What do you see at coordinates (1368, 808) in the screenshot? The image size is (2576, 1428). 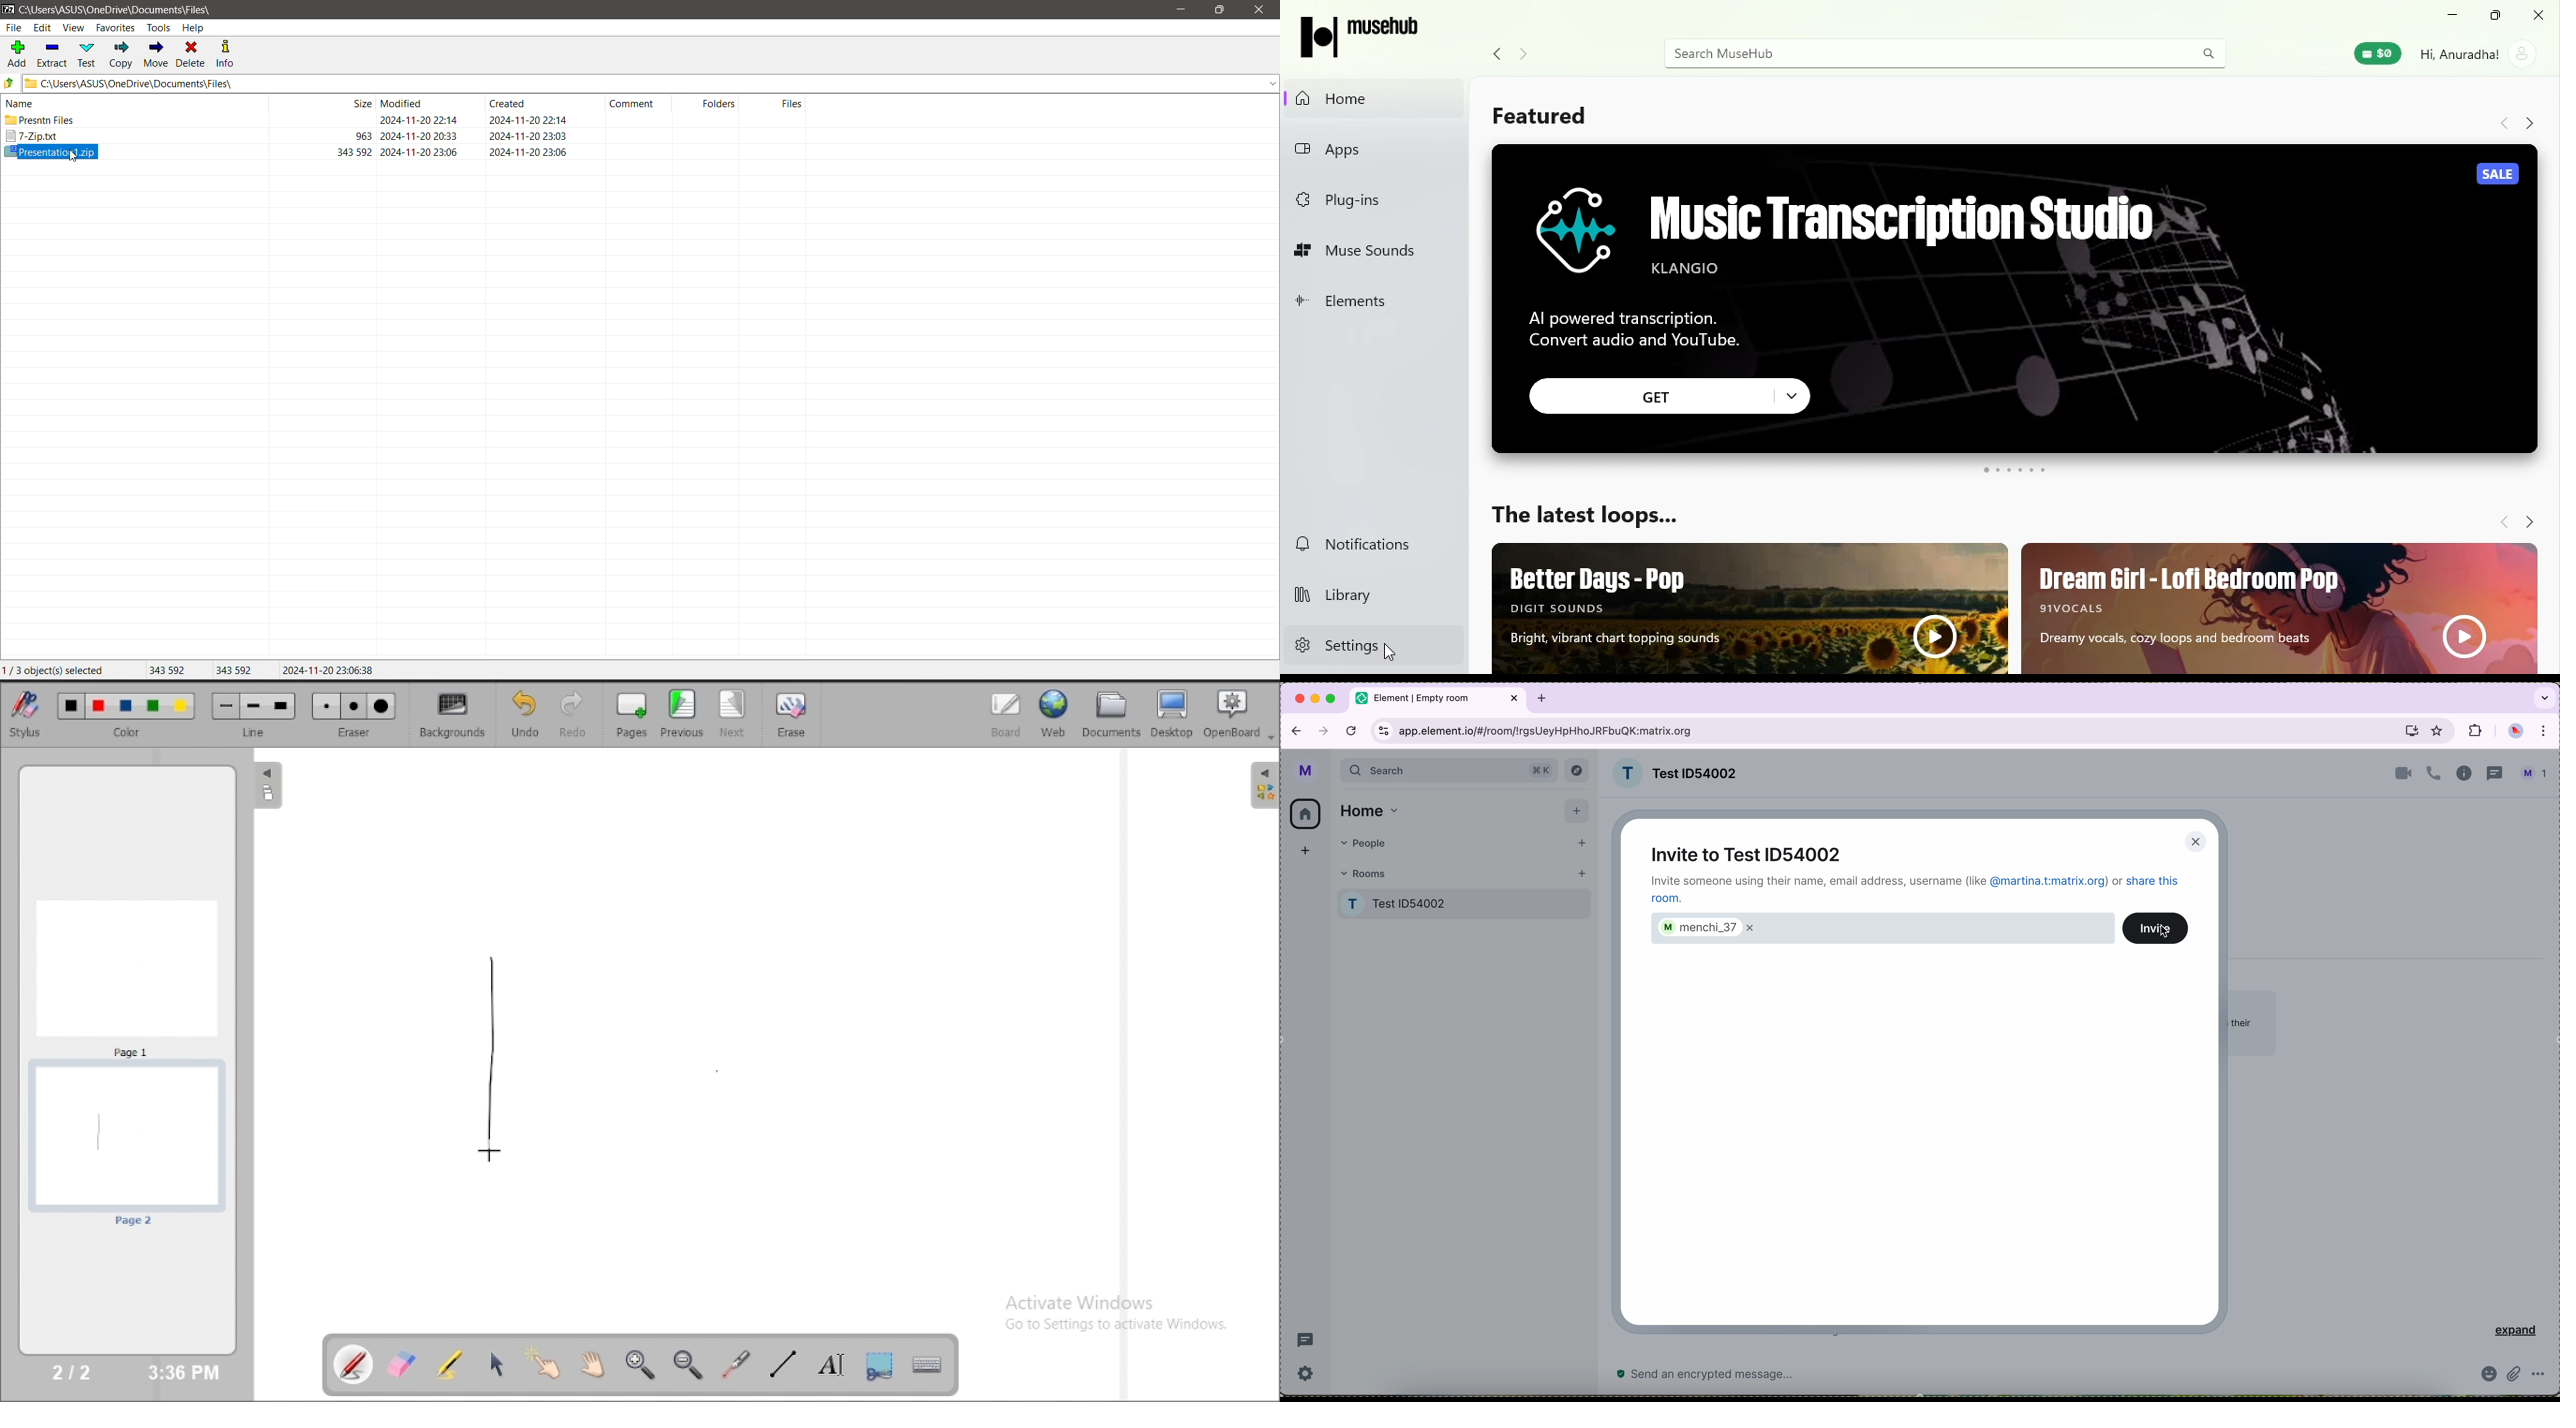 I see `home tab` at bounding box center [1368, 808].